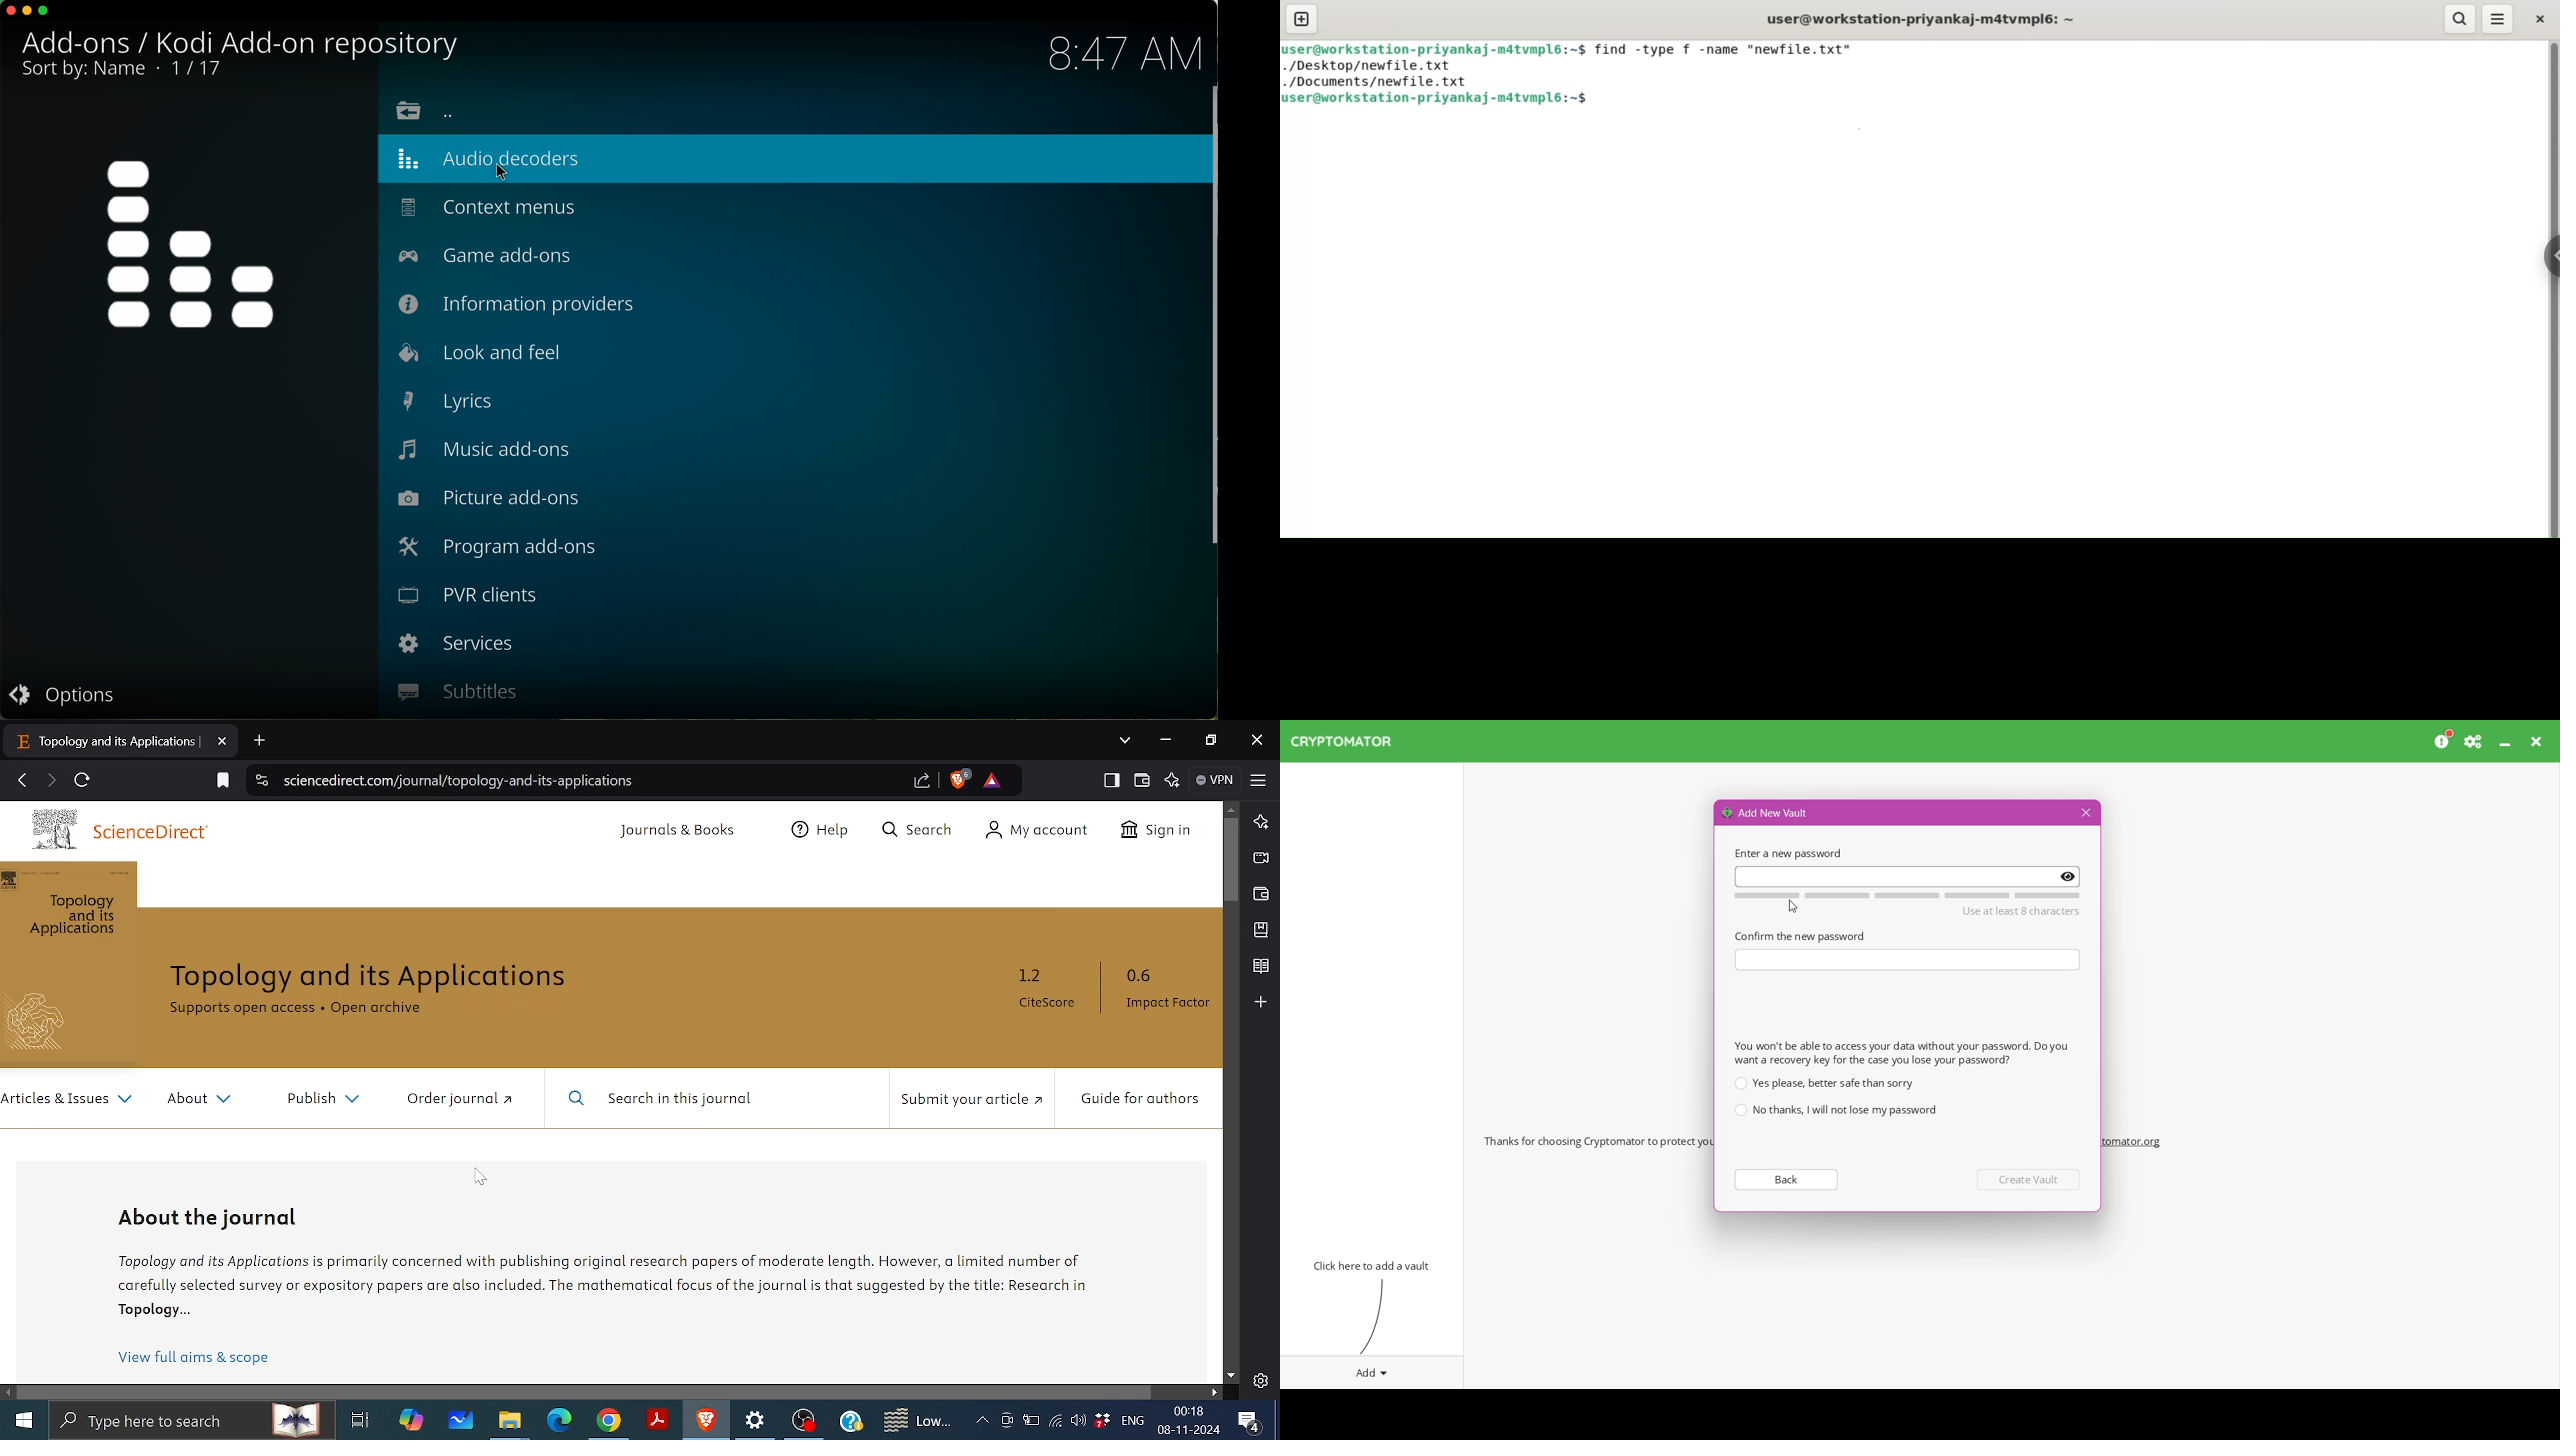 This screenshot has width=2576, height=1456. I want to click on back, so click(425, 112).